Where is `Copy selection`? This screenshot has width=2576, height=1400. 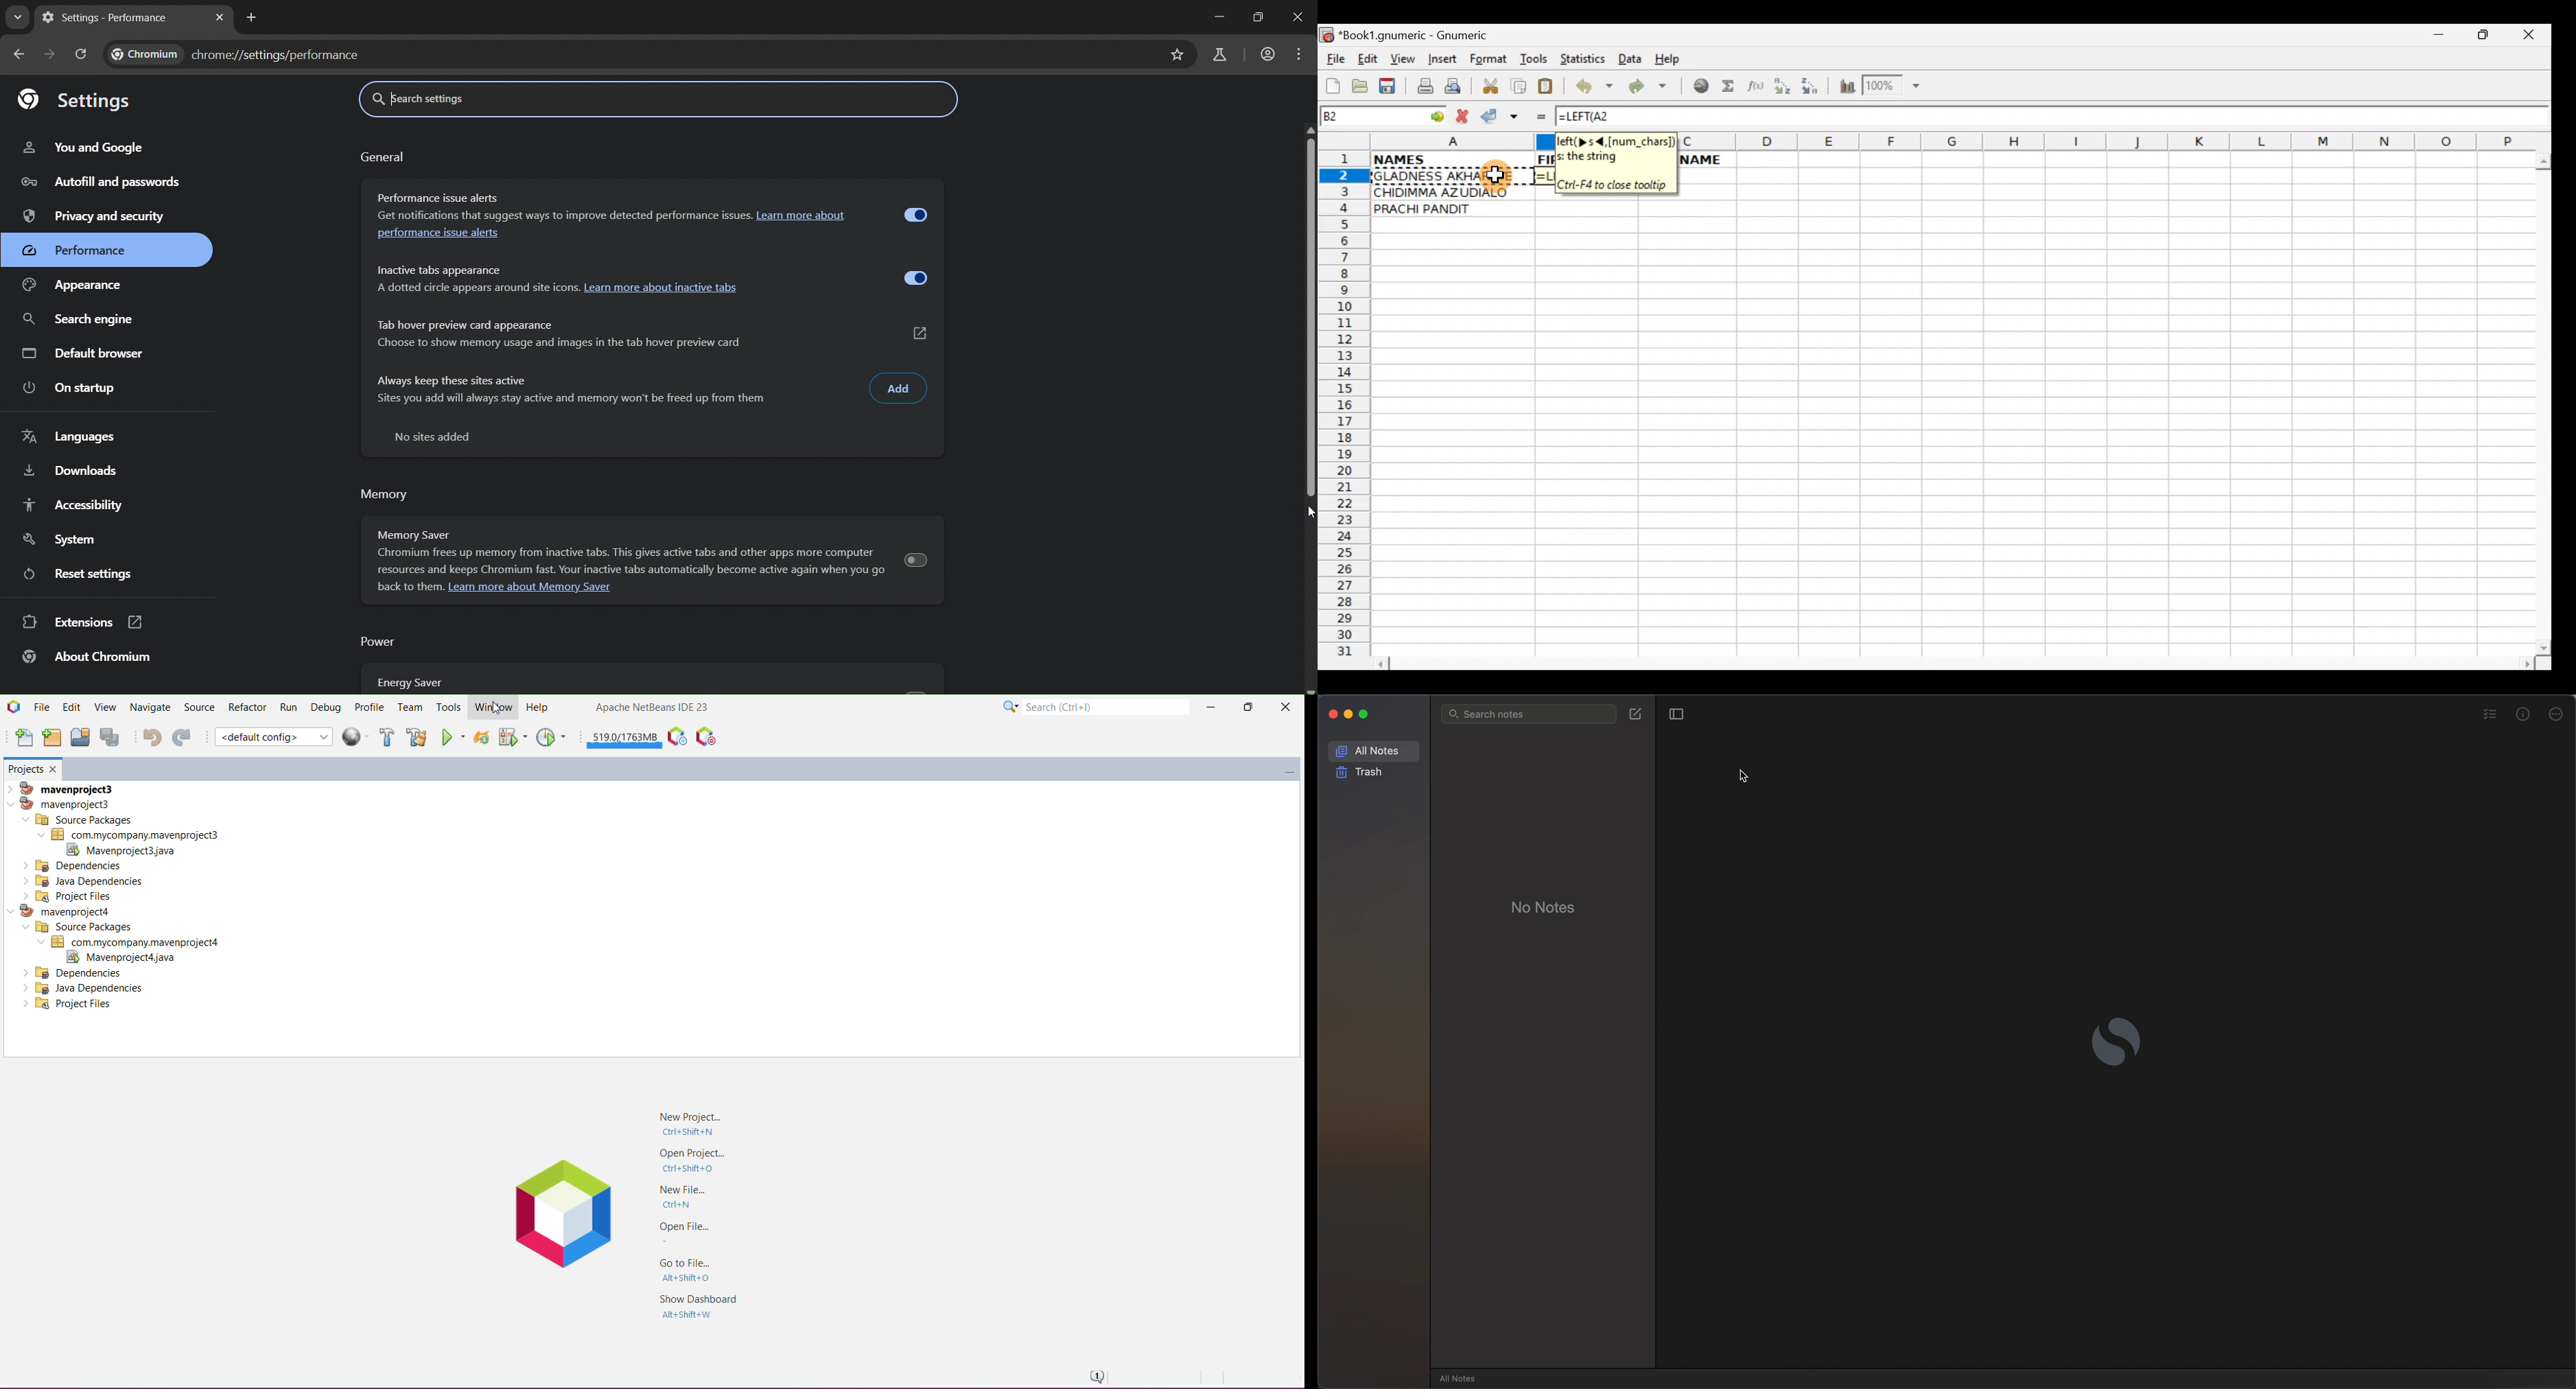 Copy selection is located at coordinates (1519, 86).